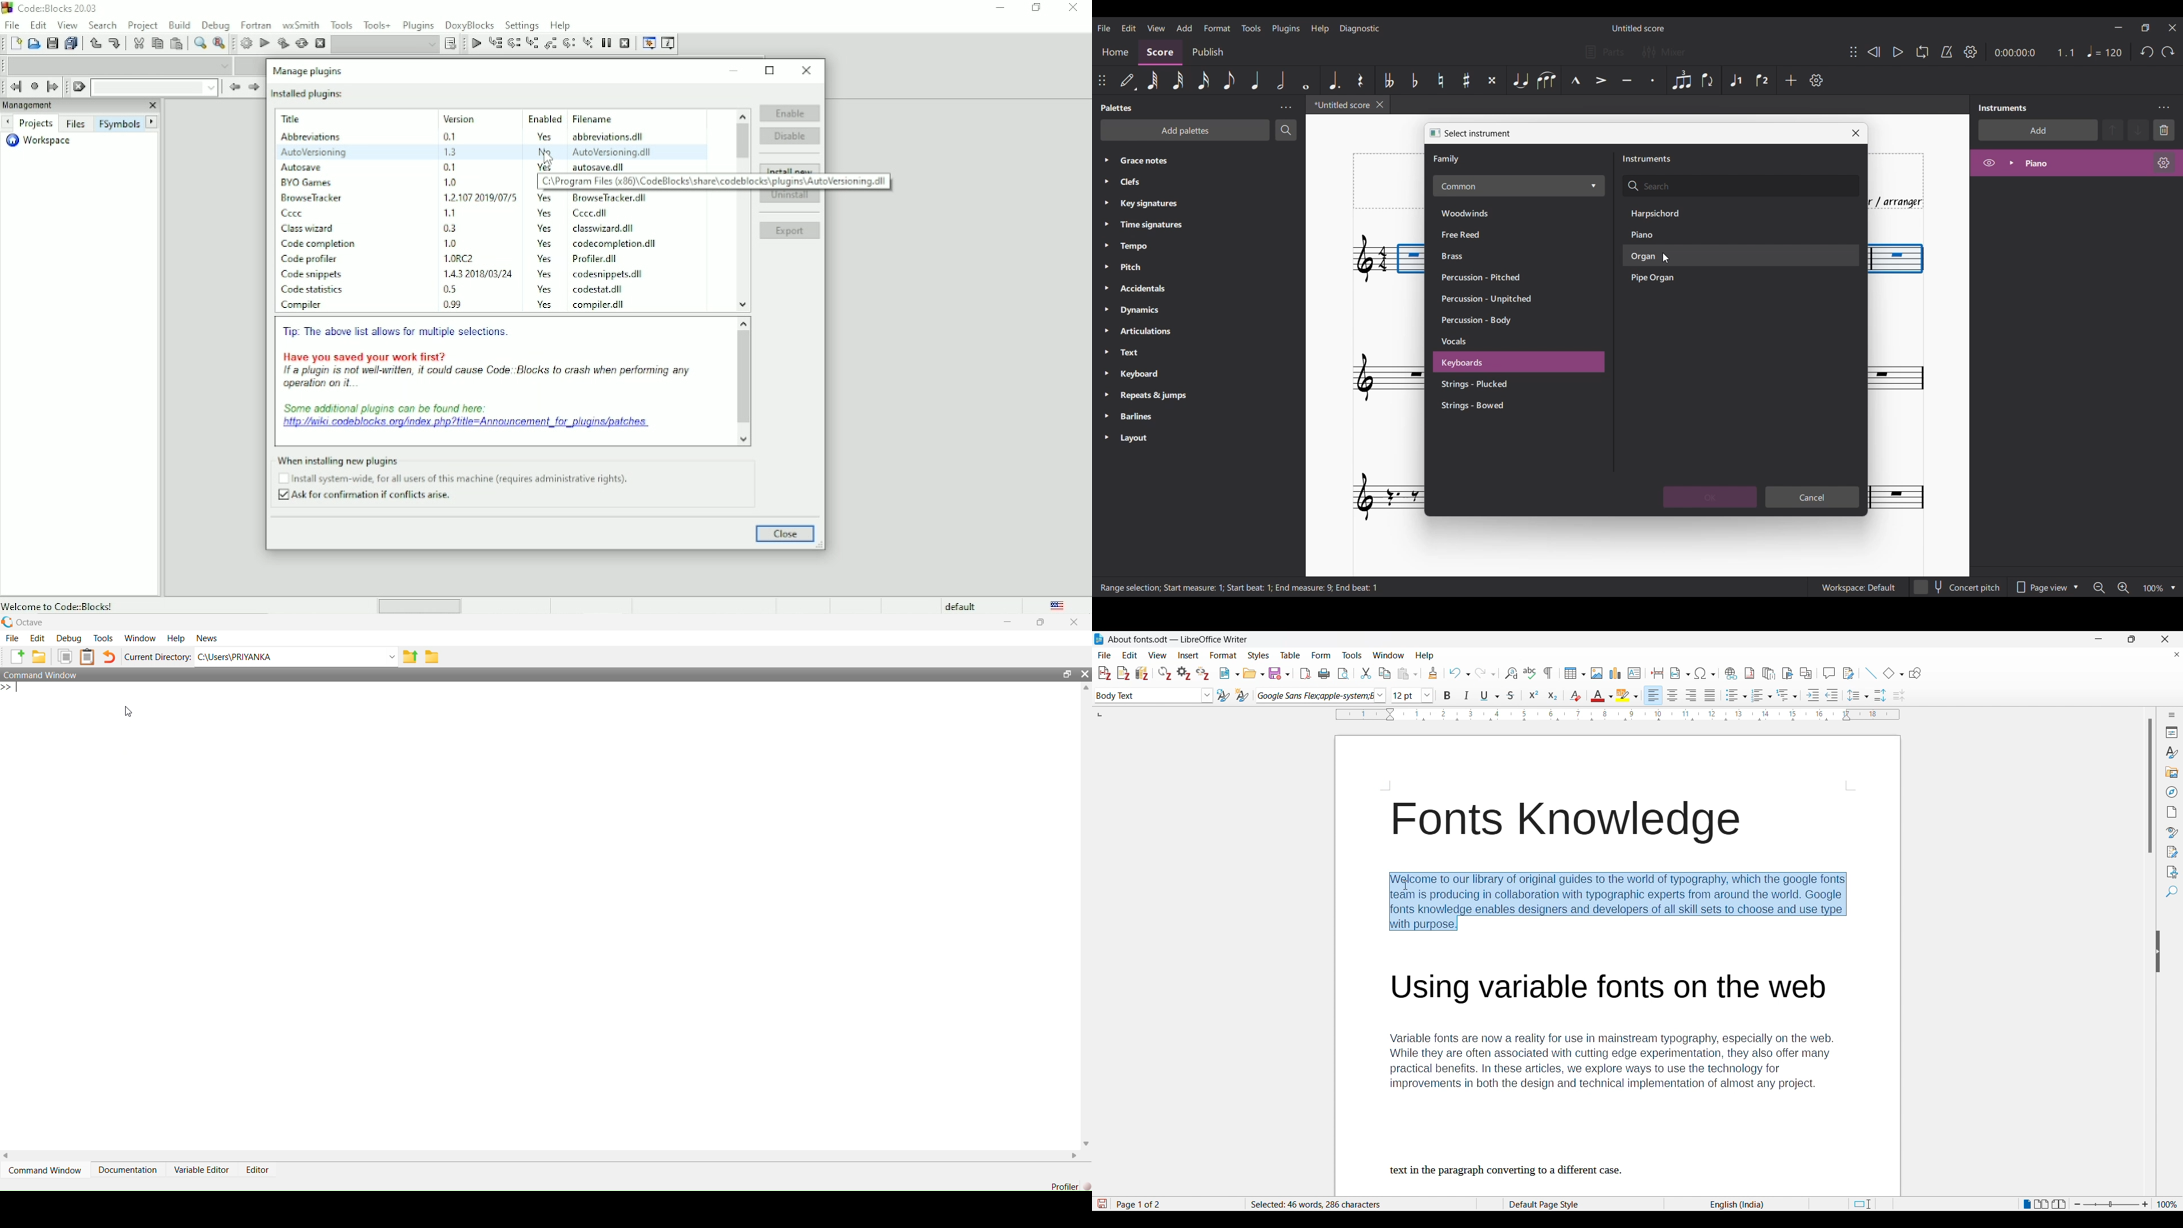  Describe the element at coordinates (1102, 1204) in the screenshot. I see `Click to save new changes` at that location.